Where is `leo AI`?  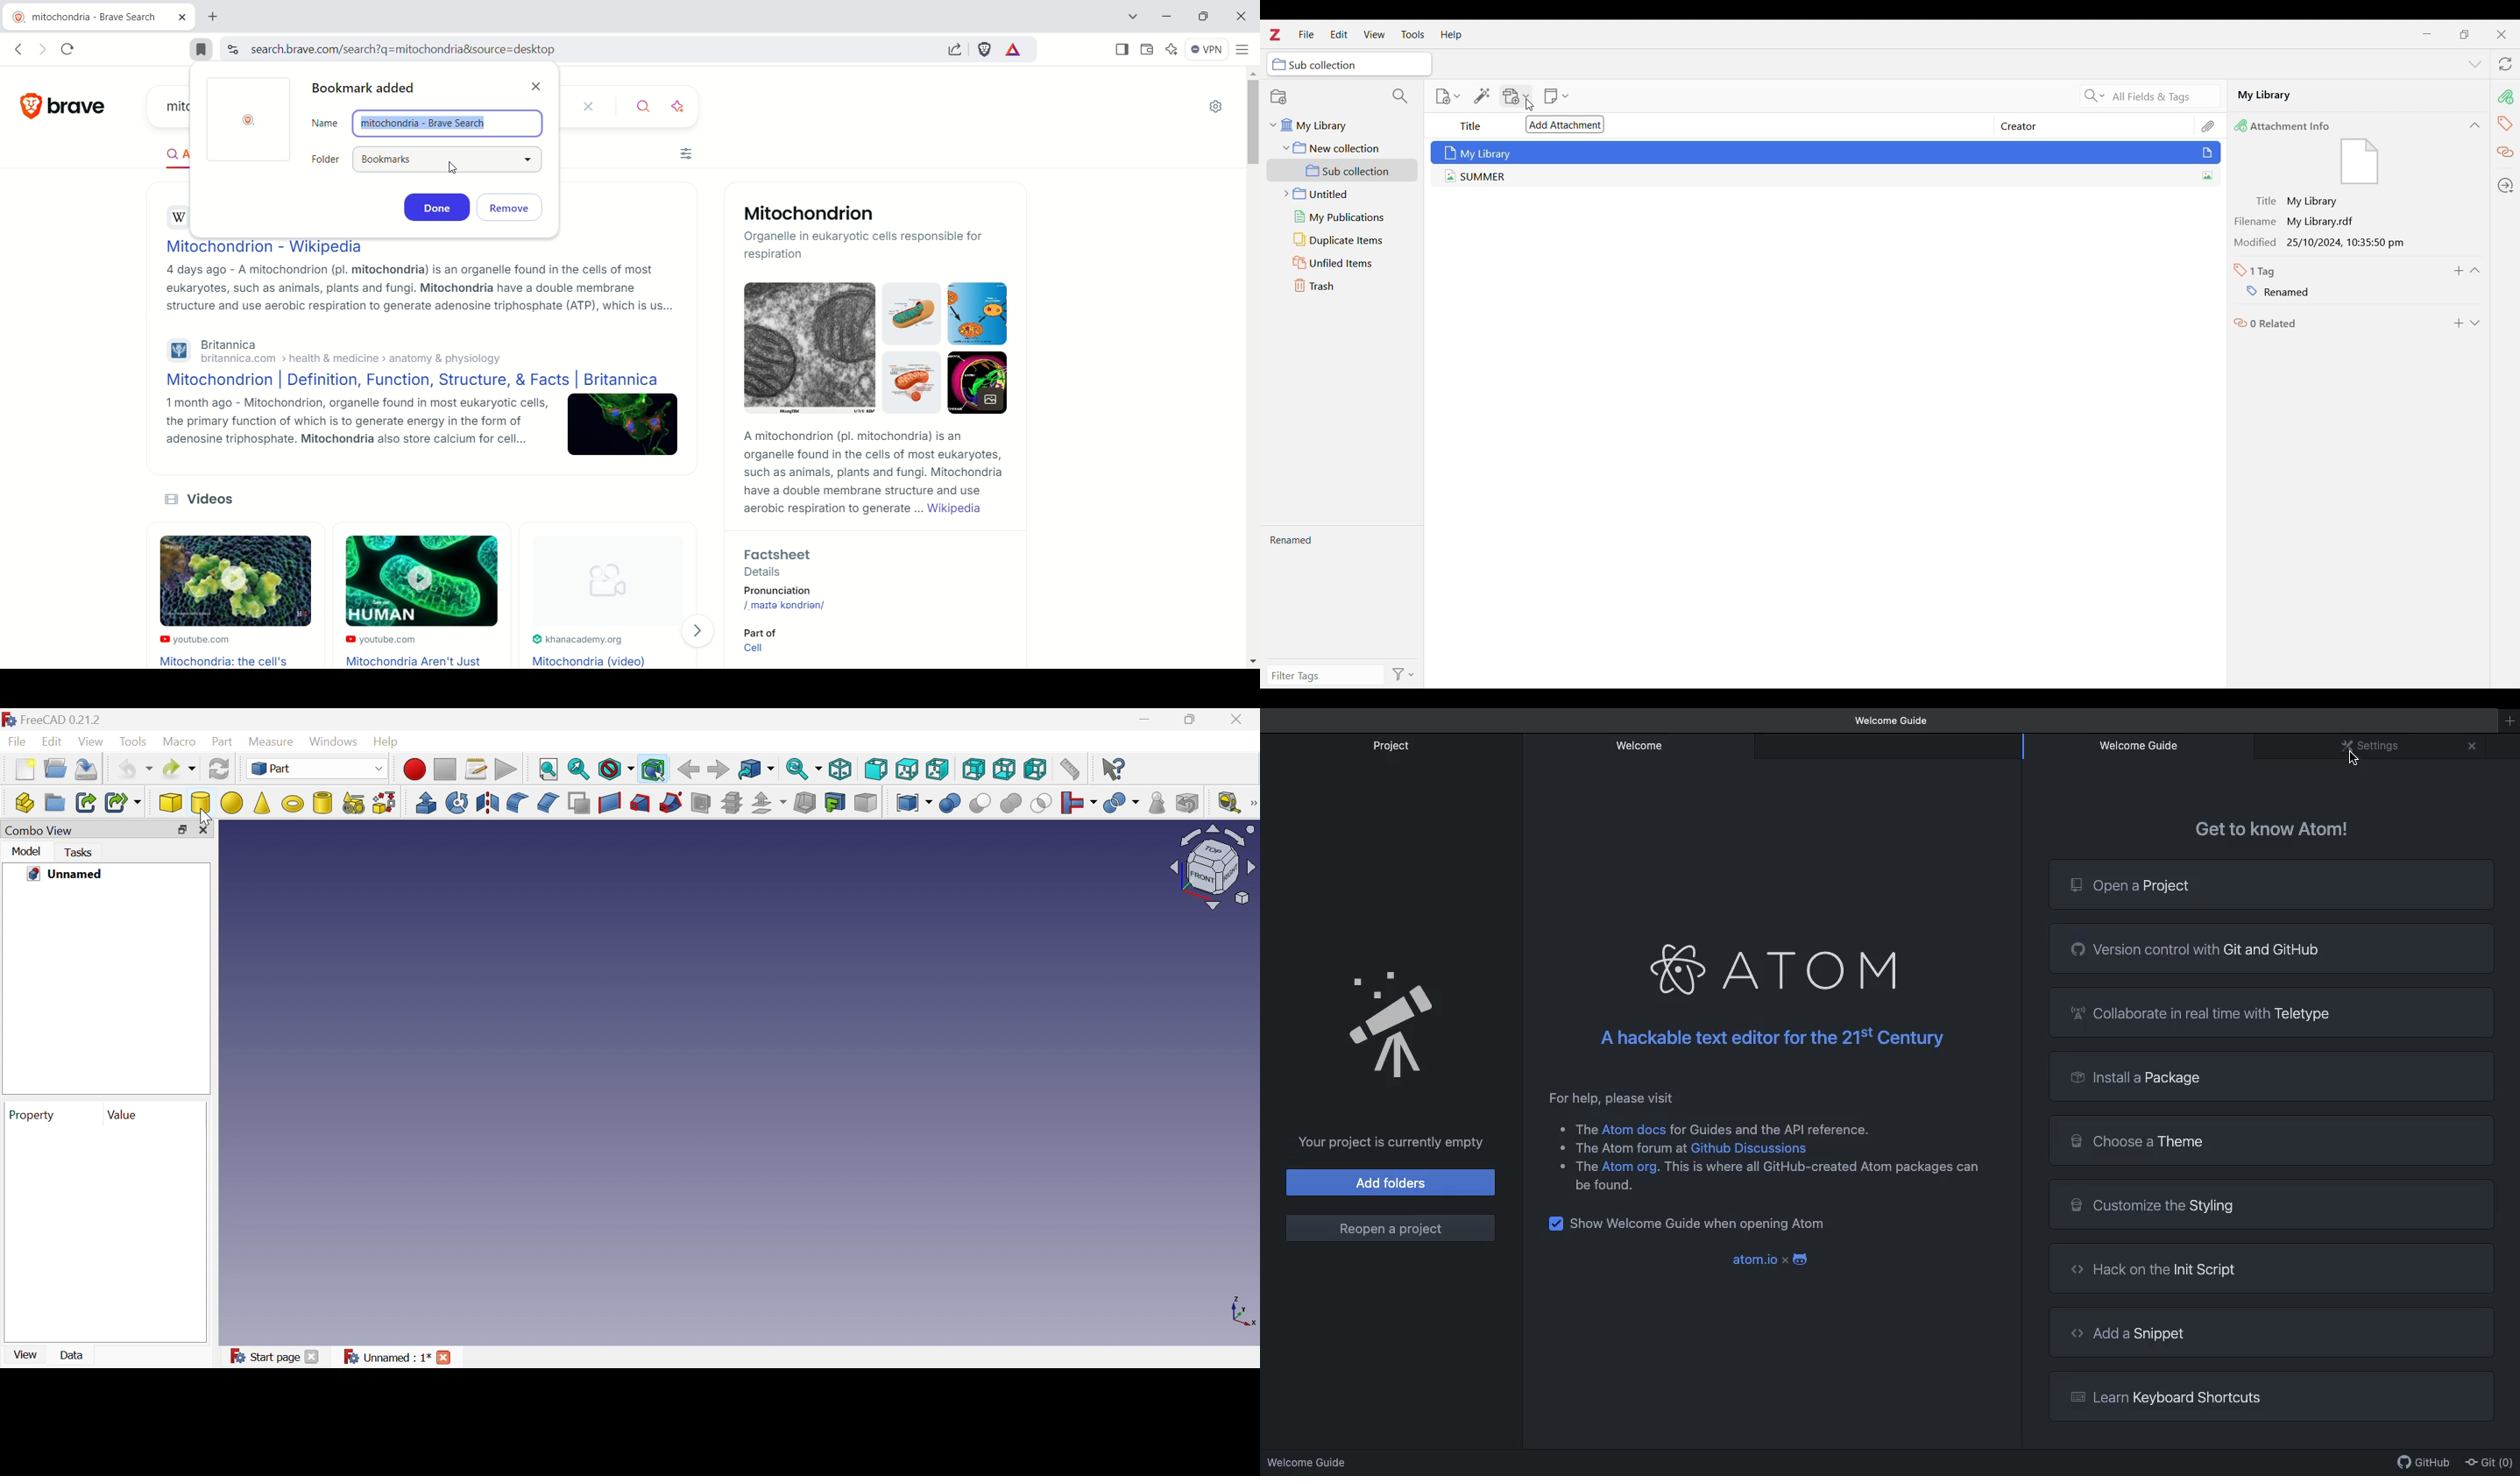
leo AI is located at coordinates (1175, 49).